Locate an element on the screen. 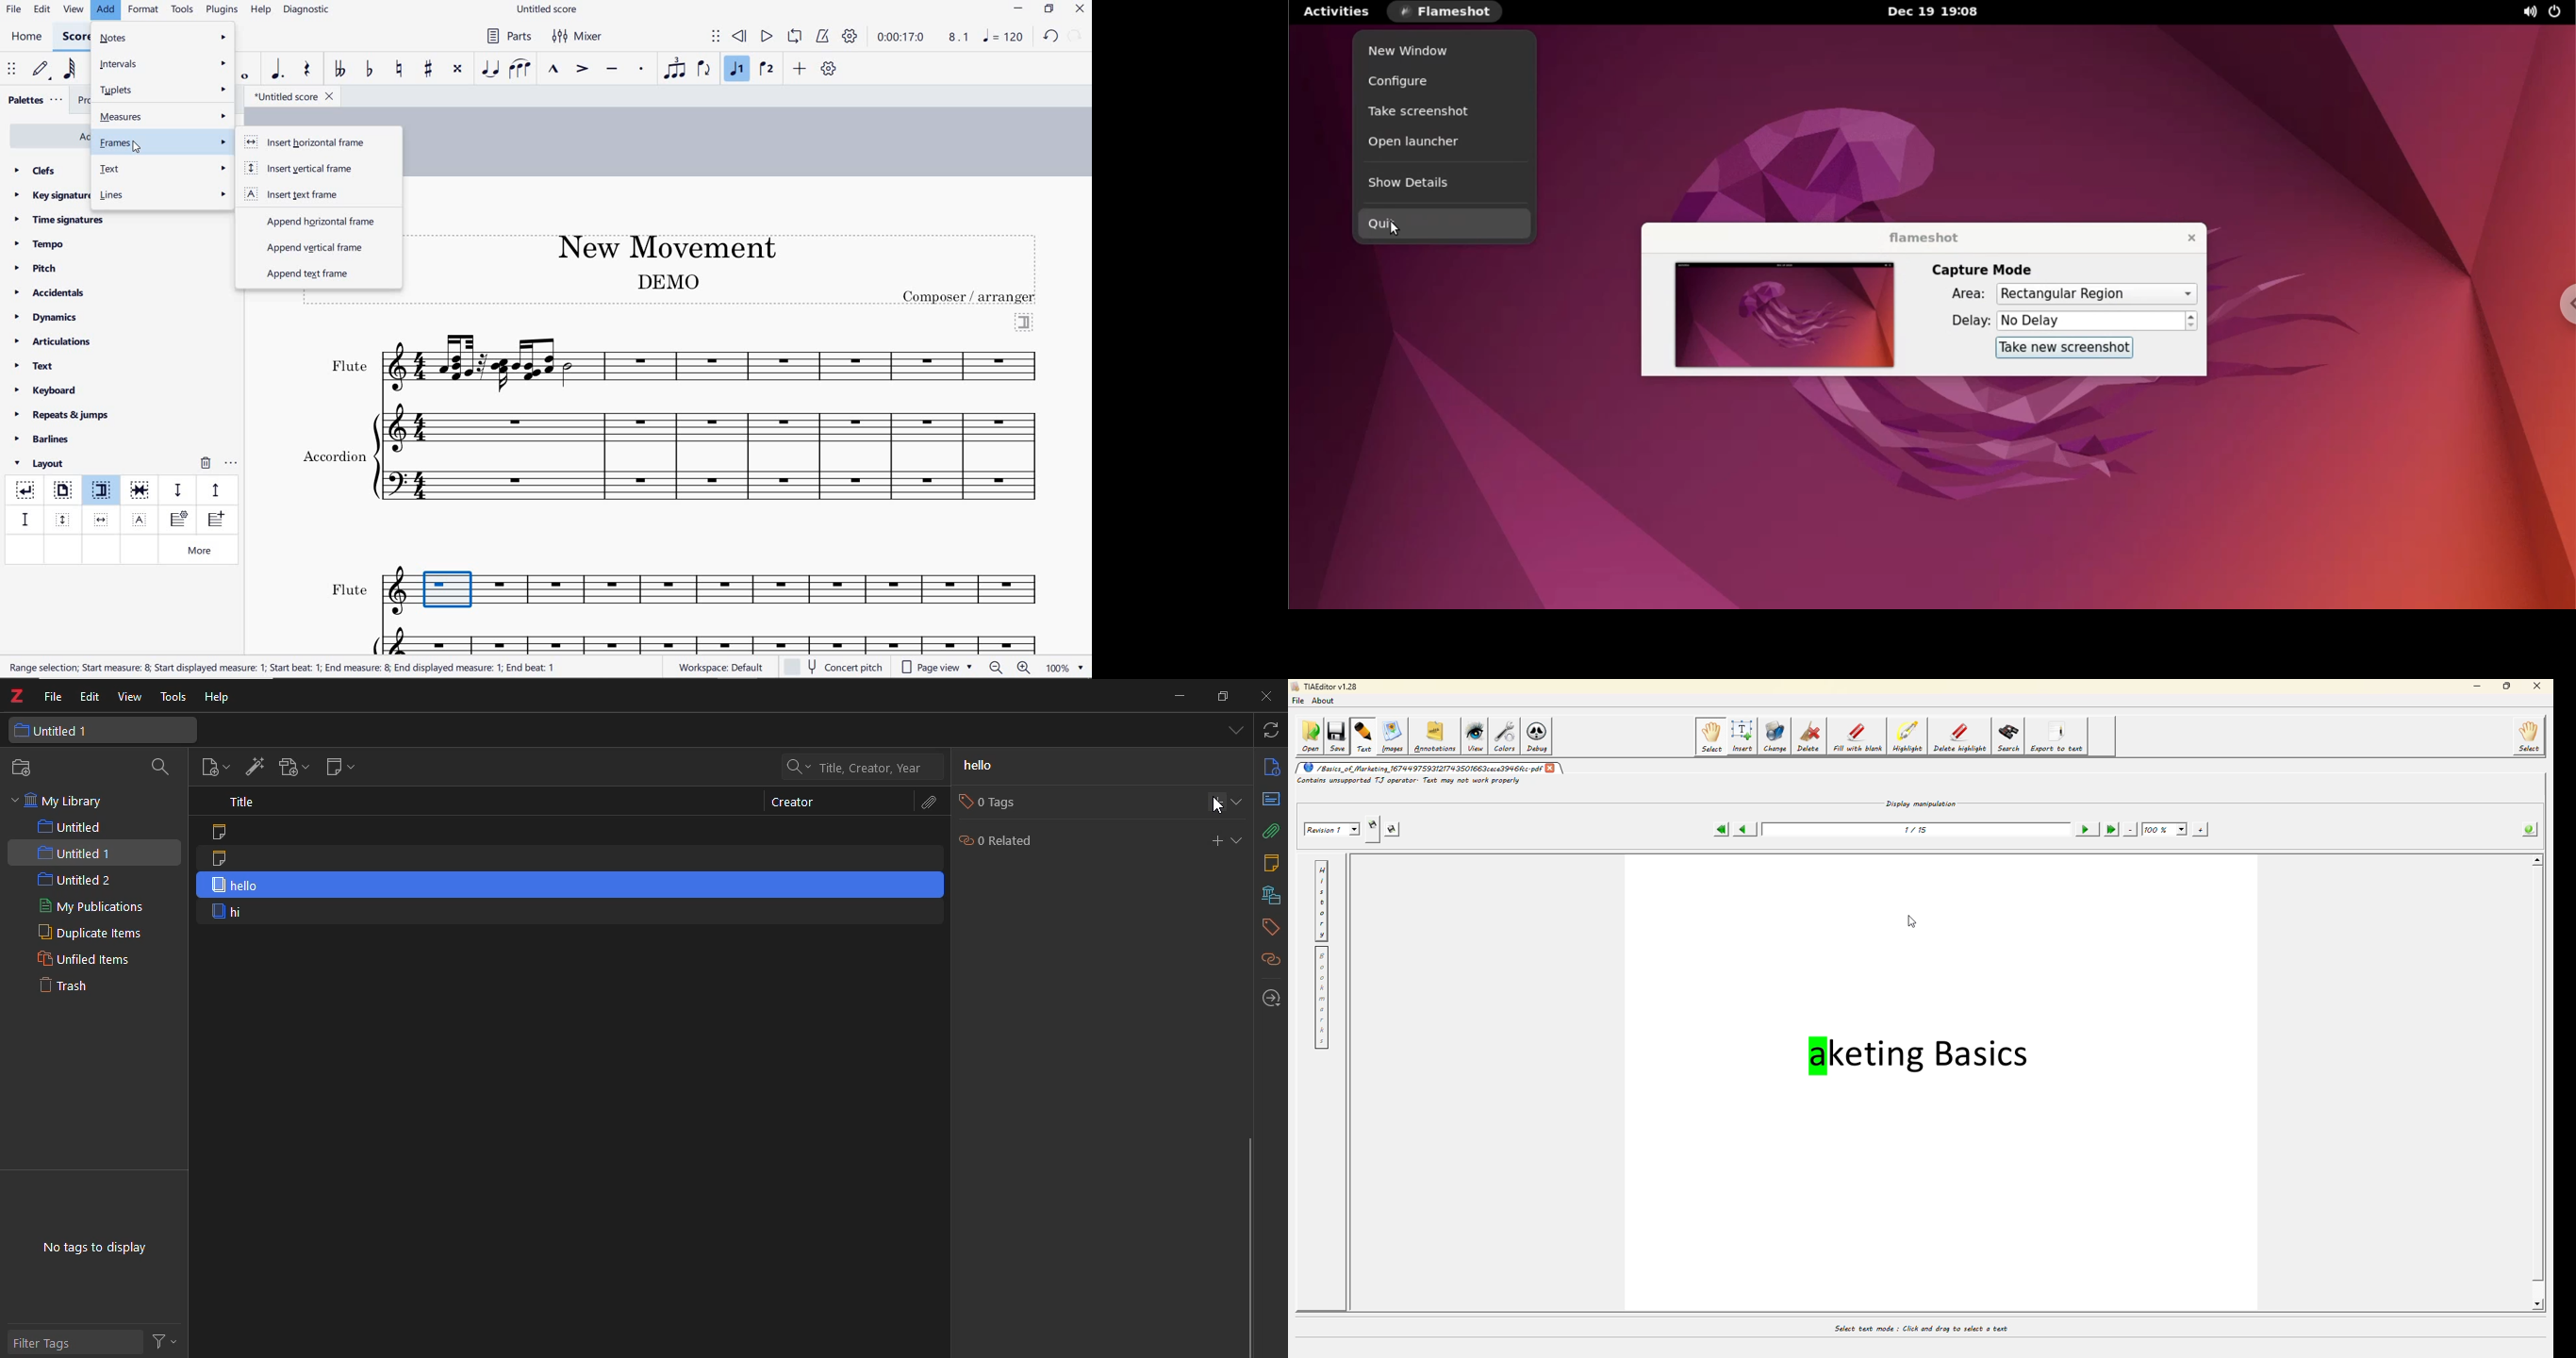 Image resolution: width=2576 pixels, height=1372 pixels. edit is located at coordinates (41, 10).